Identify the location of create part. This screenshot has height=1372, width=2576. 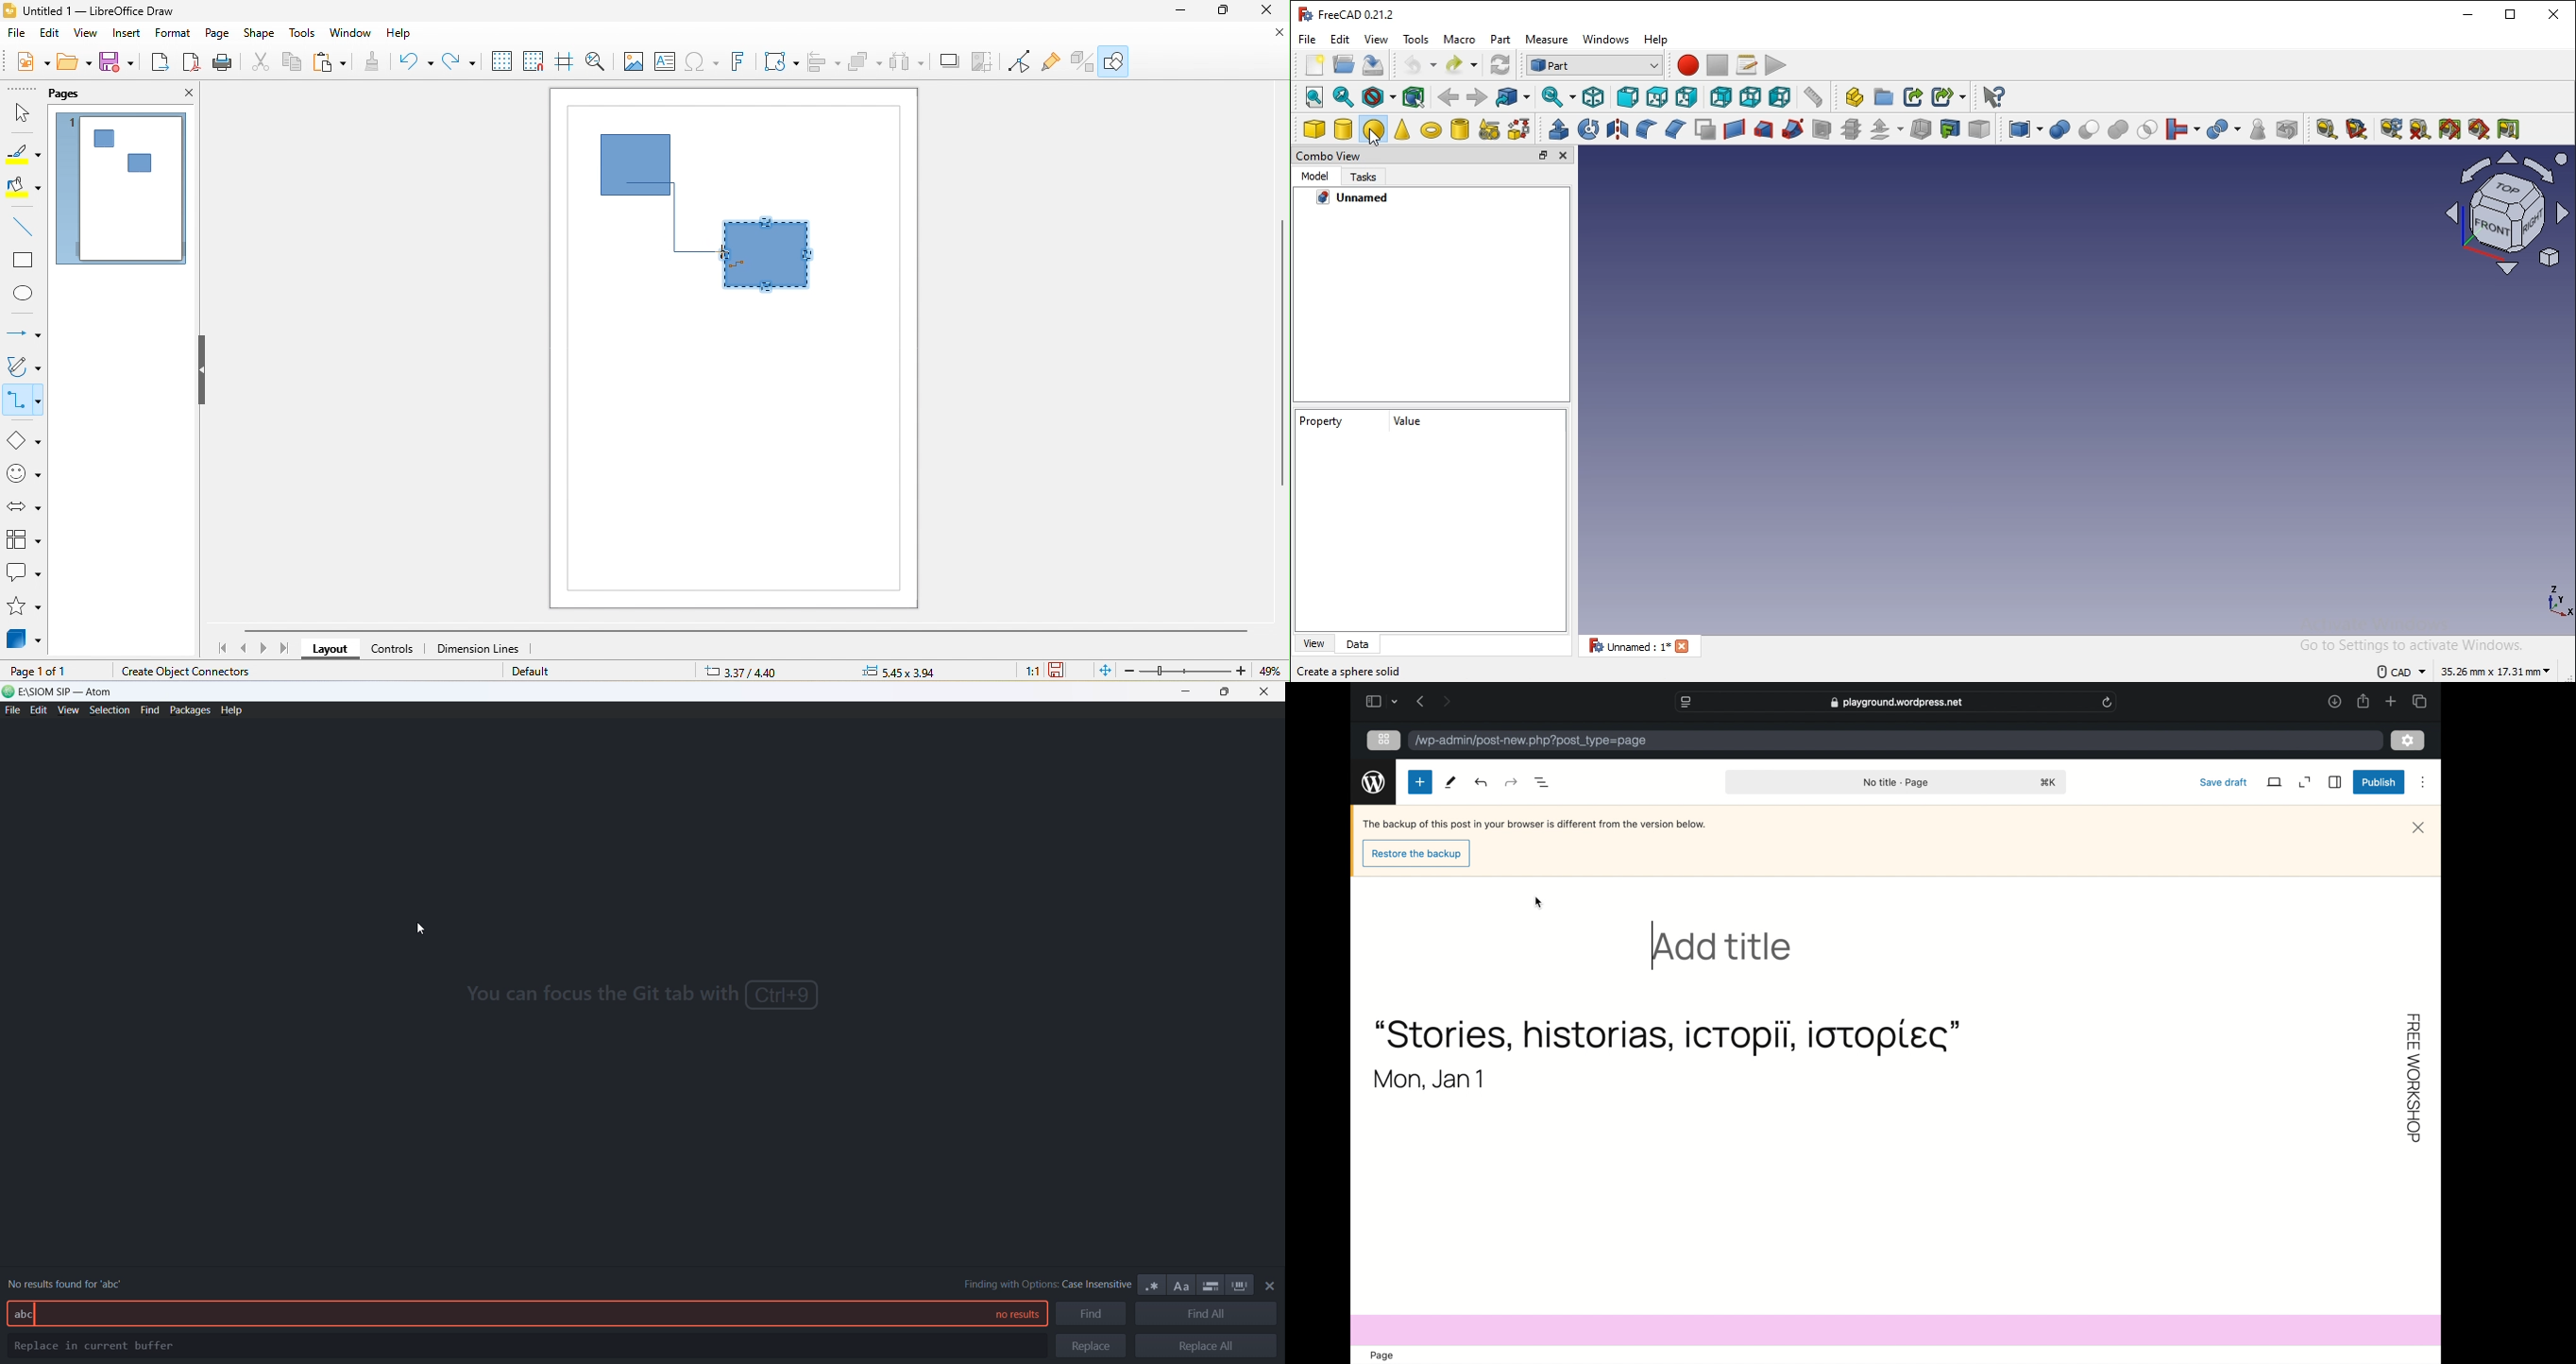
(1854, 97).